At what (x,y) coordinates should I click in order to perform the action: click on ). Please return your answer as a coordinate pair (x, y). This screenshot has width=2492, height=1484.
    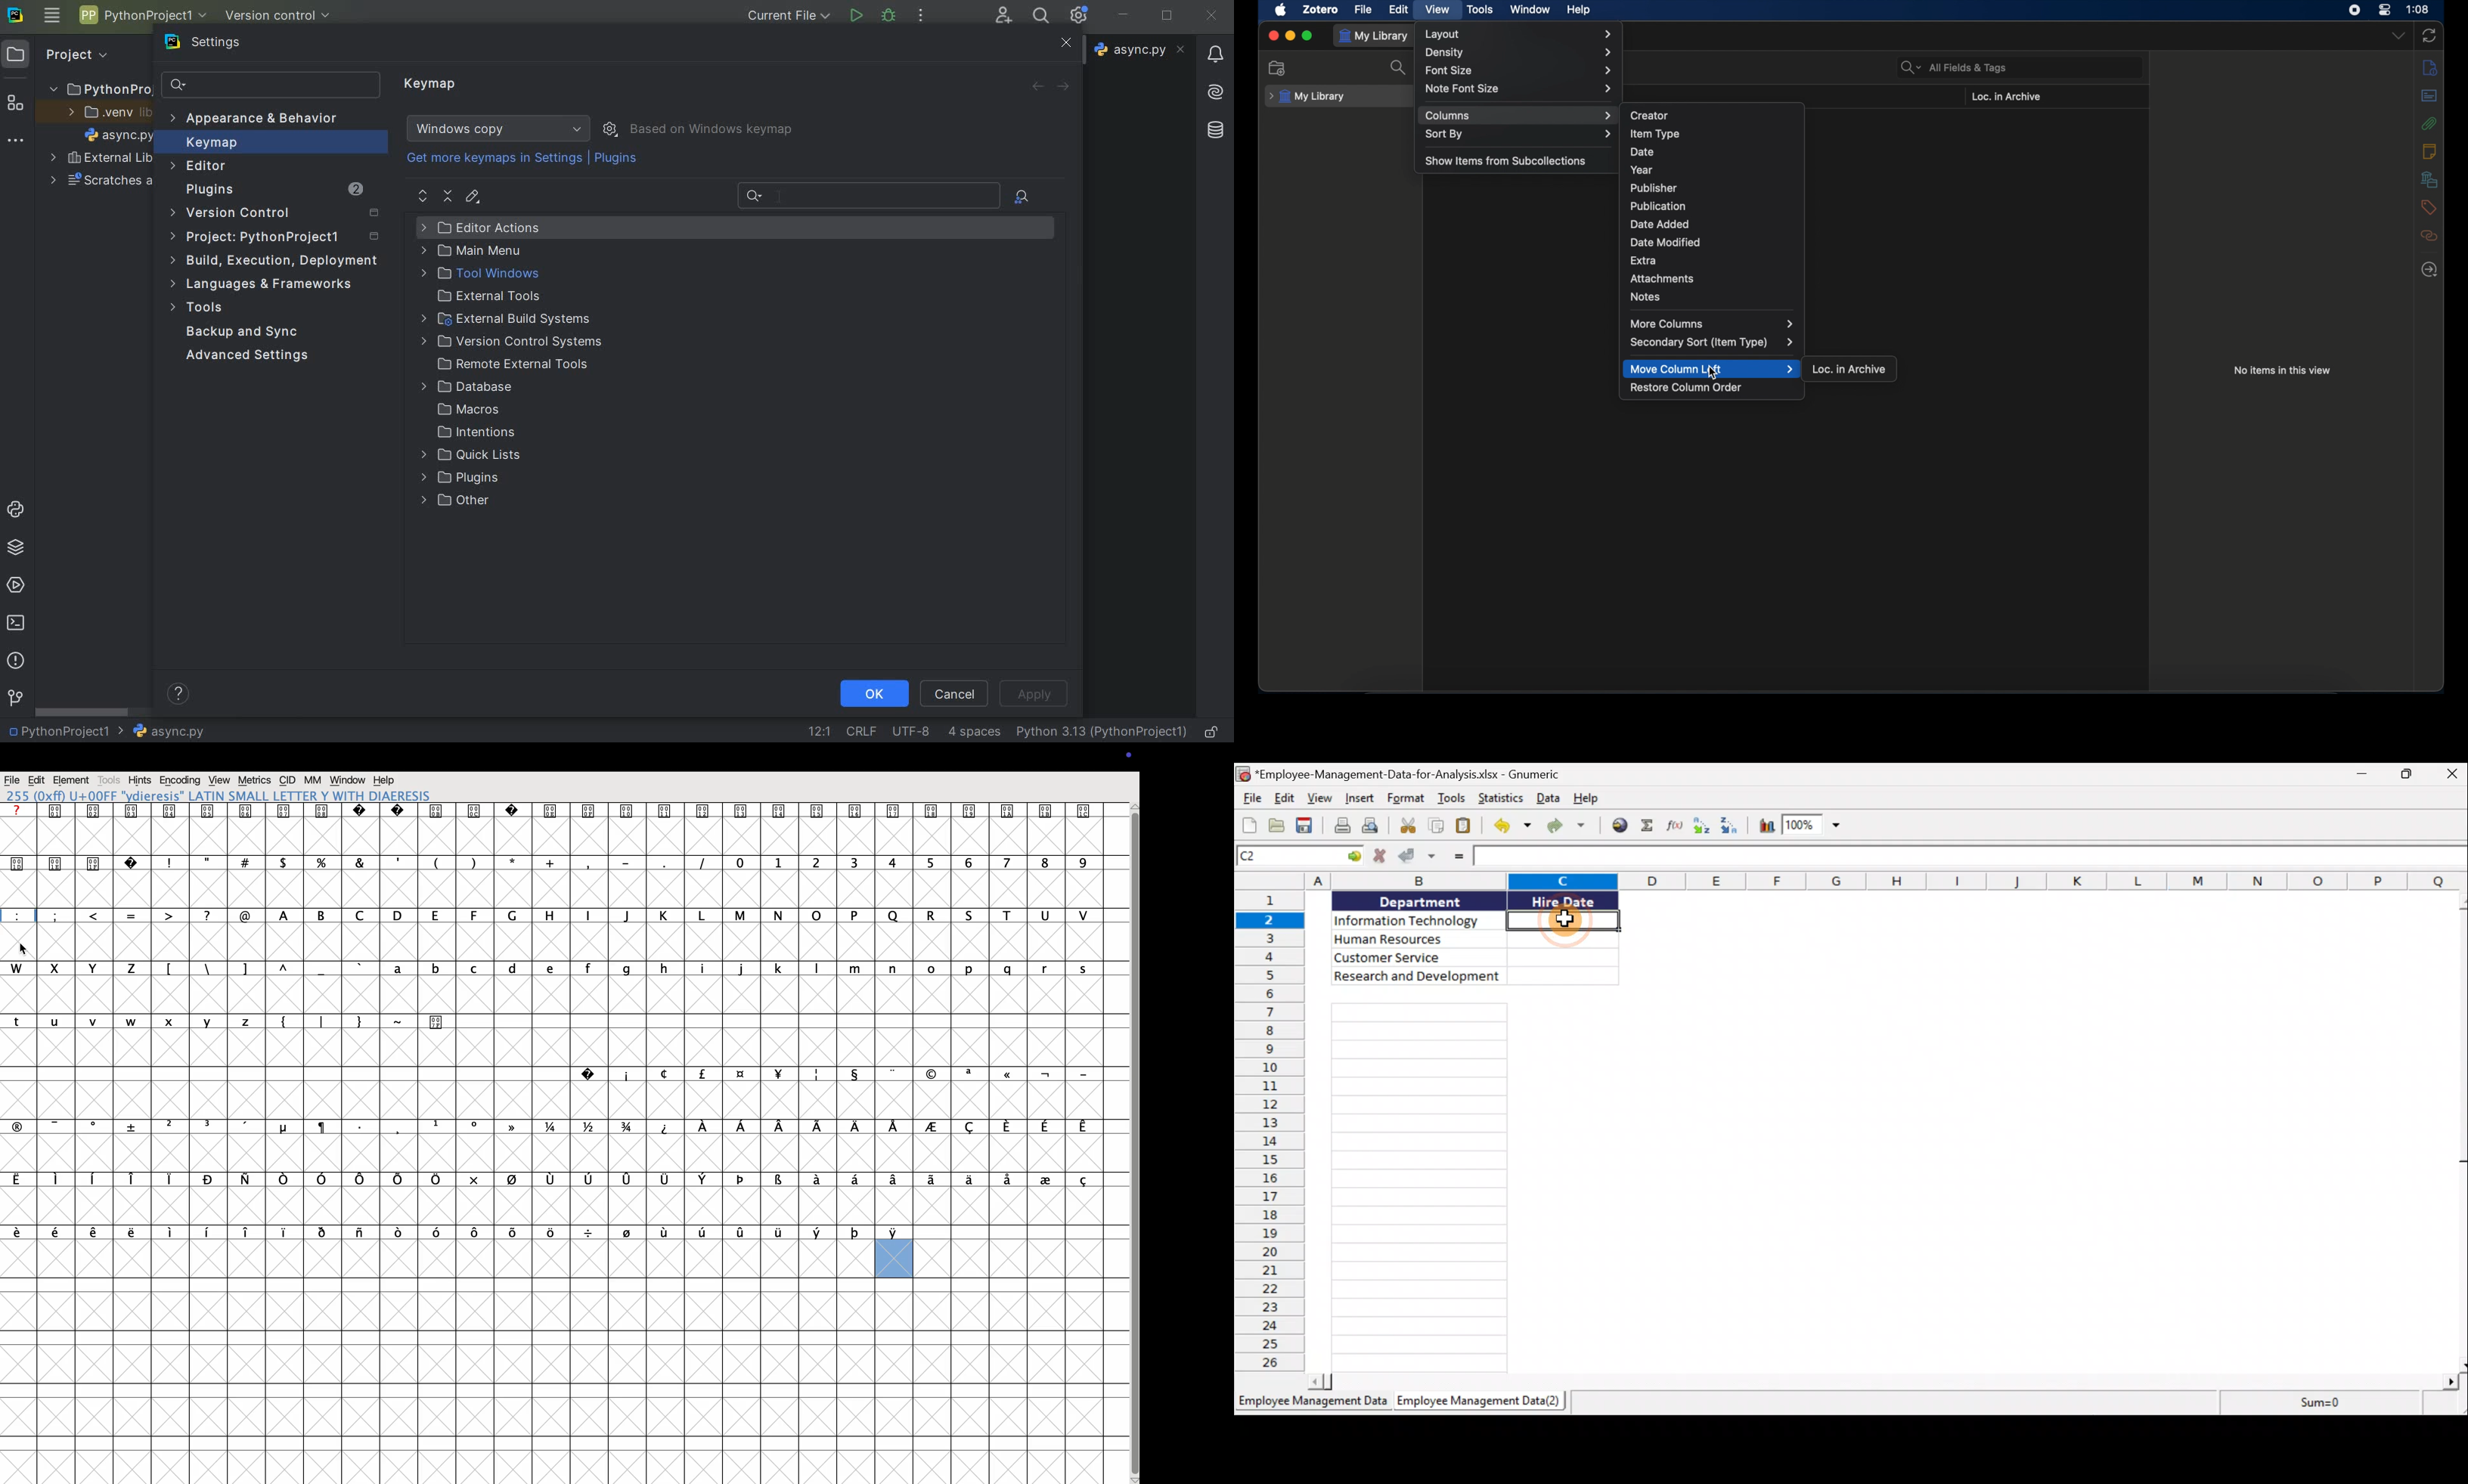
    Looking at the image, I should click on (474, 882).